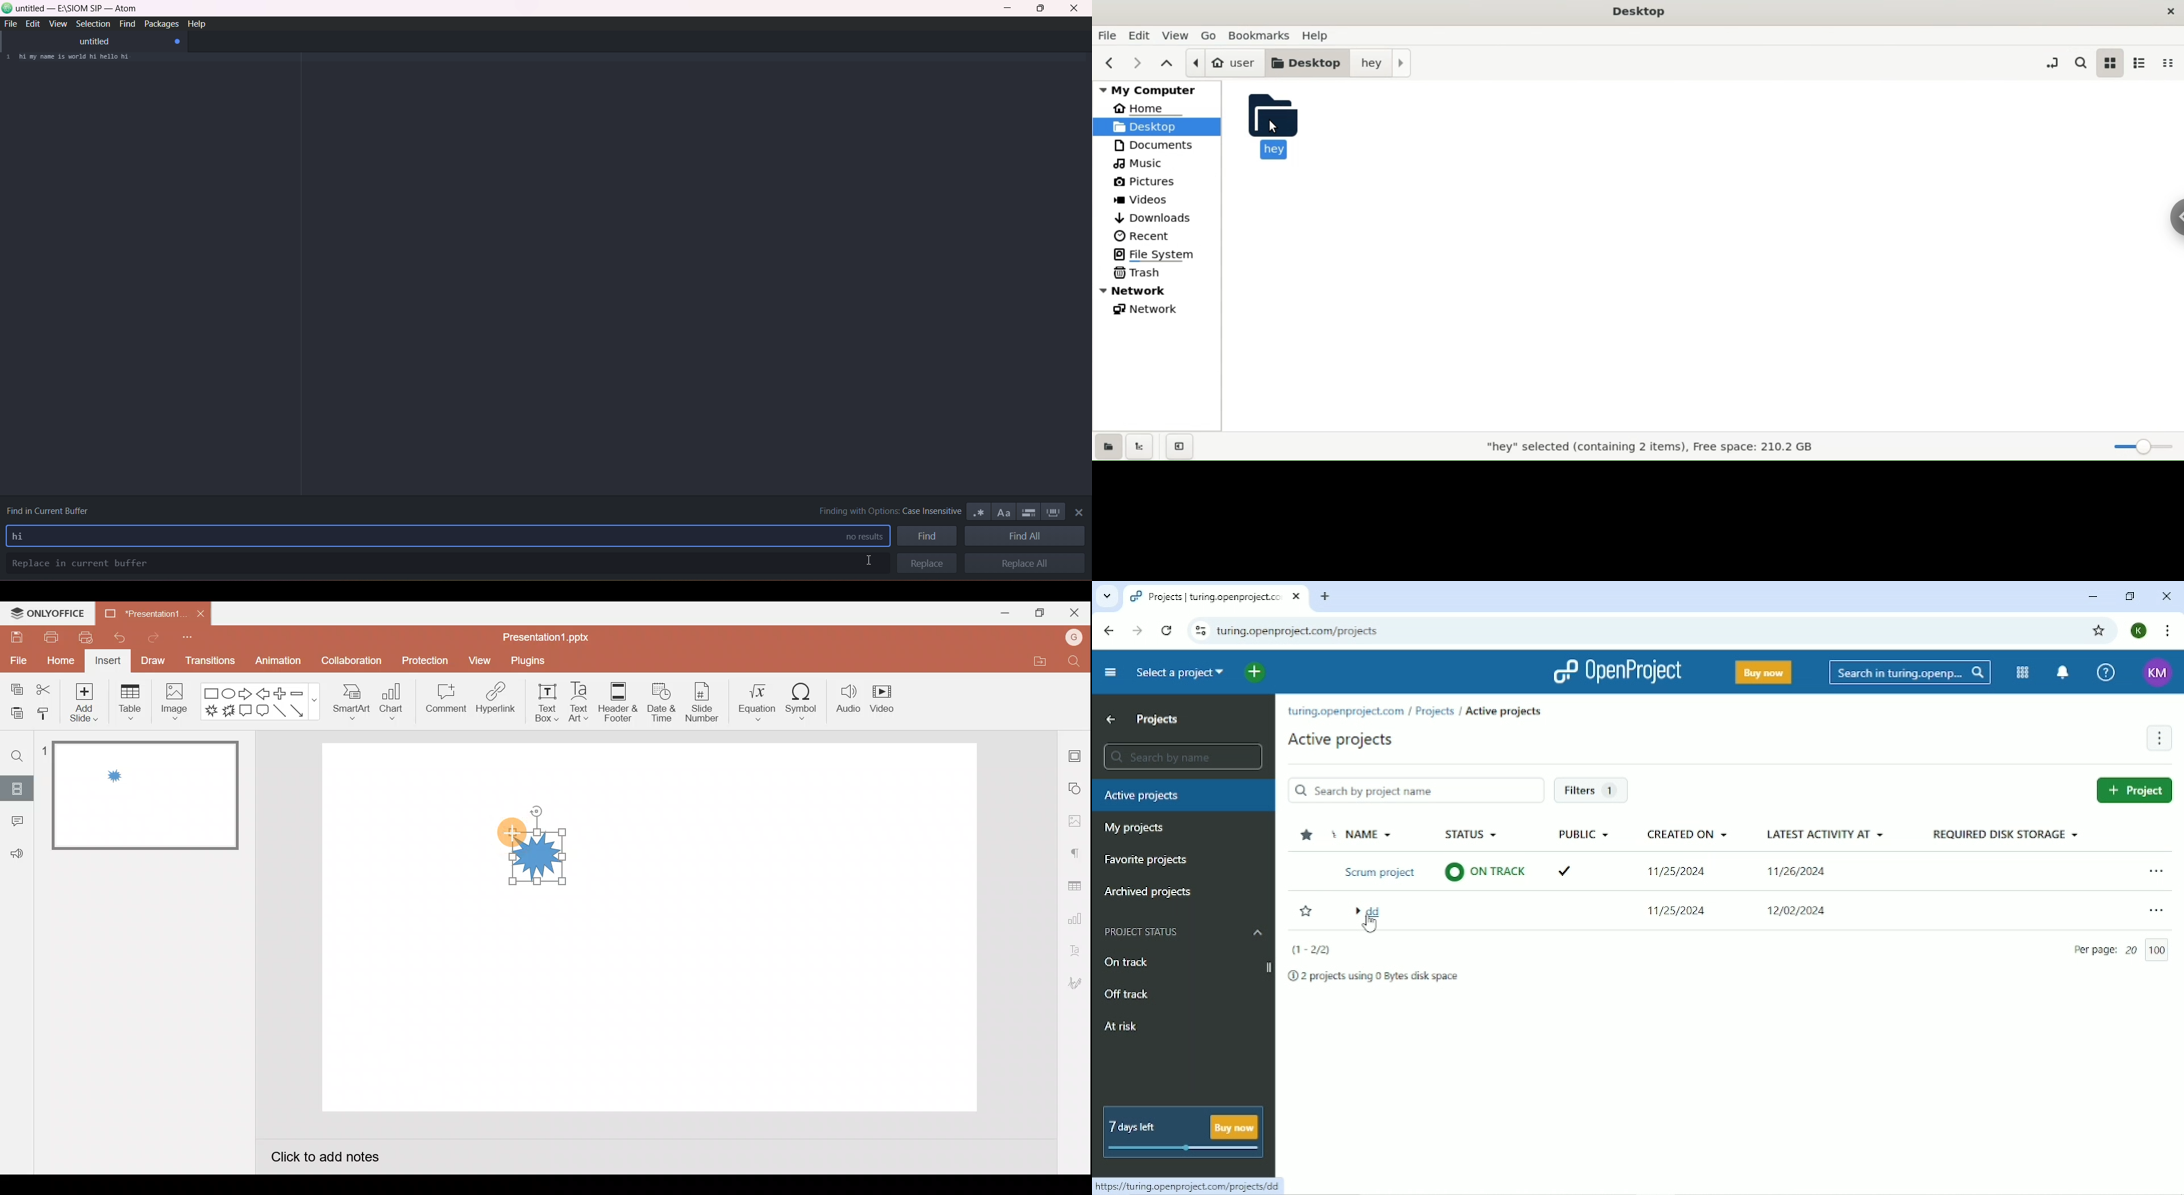 Image resolution: width=2184 pixels, height=1204 pixels. I want to click on downloads, so click(1157, 220).